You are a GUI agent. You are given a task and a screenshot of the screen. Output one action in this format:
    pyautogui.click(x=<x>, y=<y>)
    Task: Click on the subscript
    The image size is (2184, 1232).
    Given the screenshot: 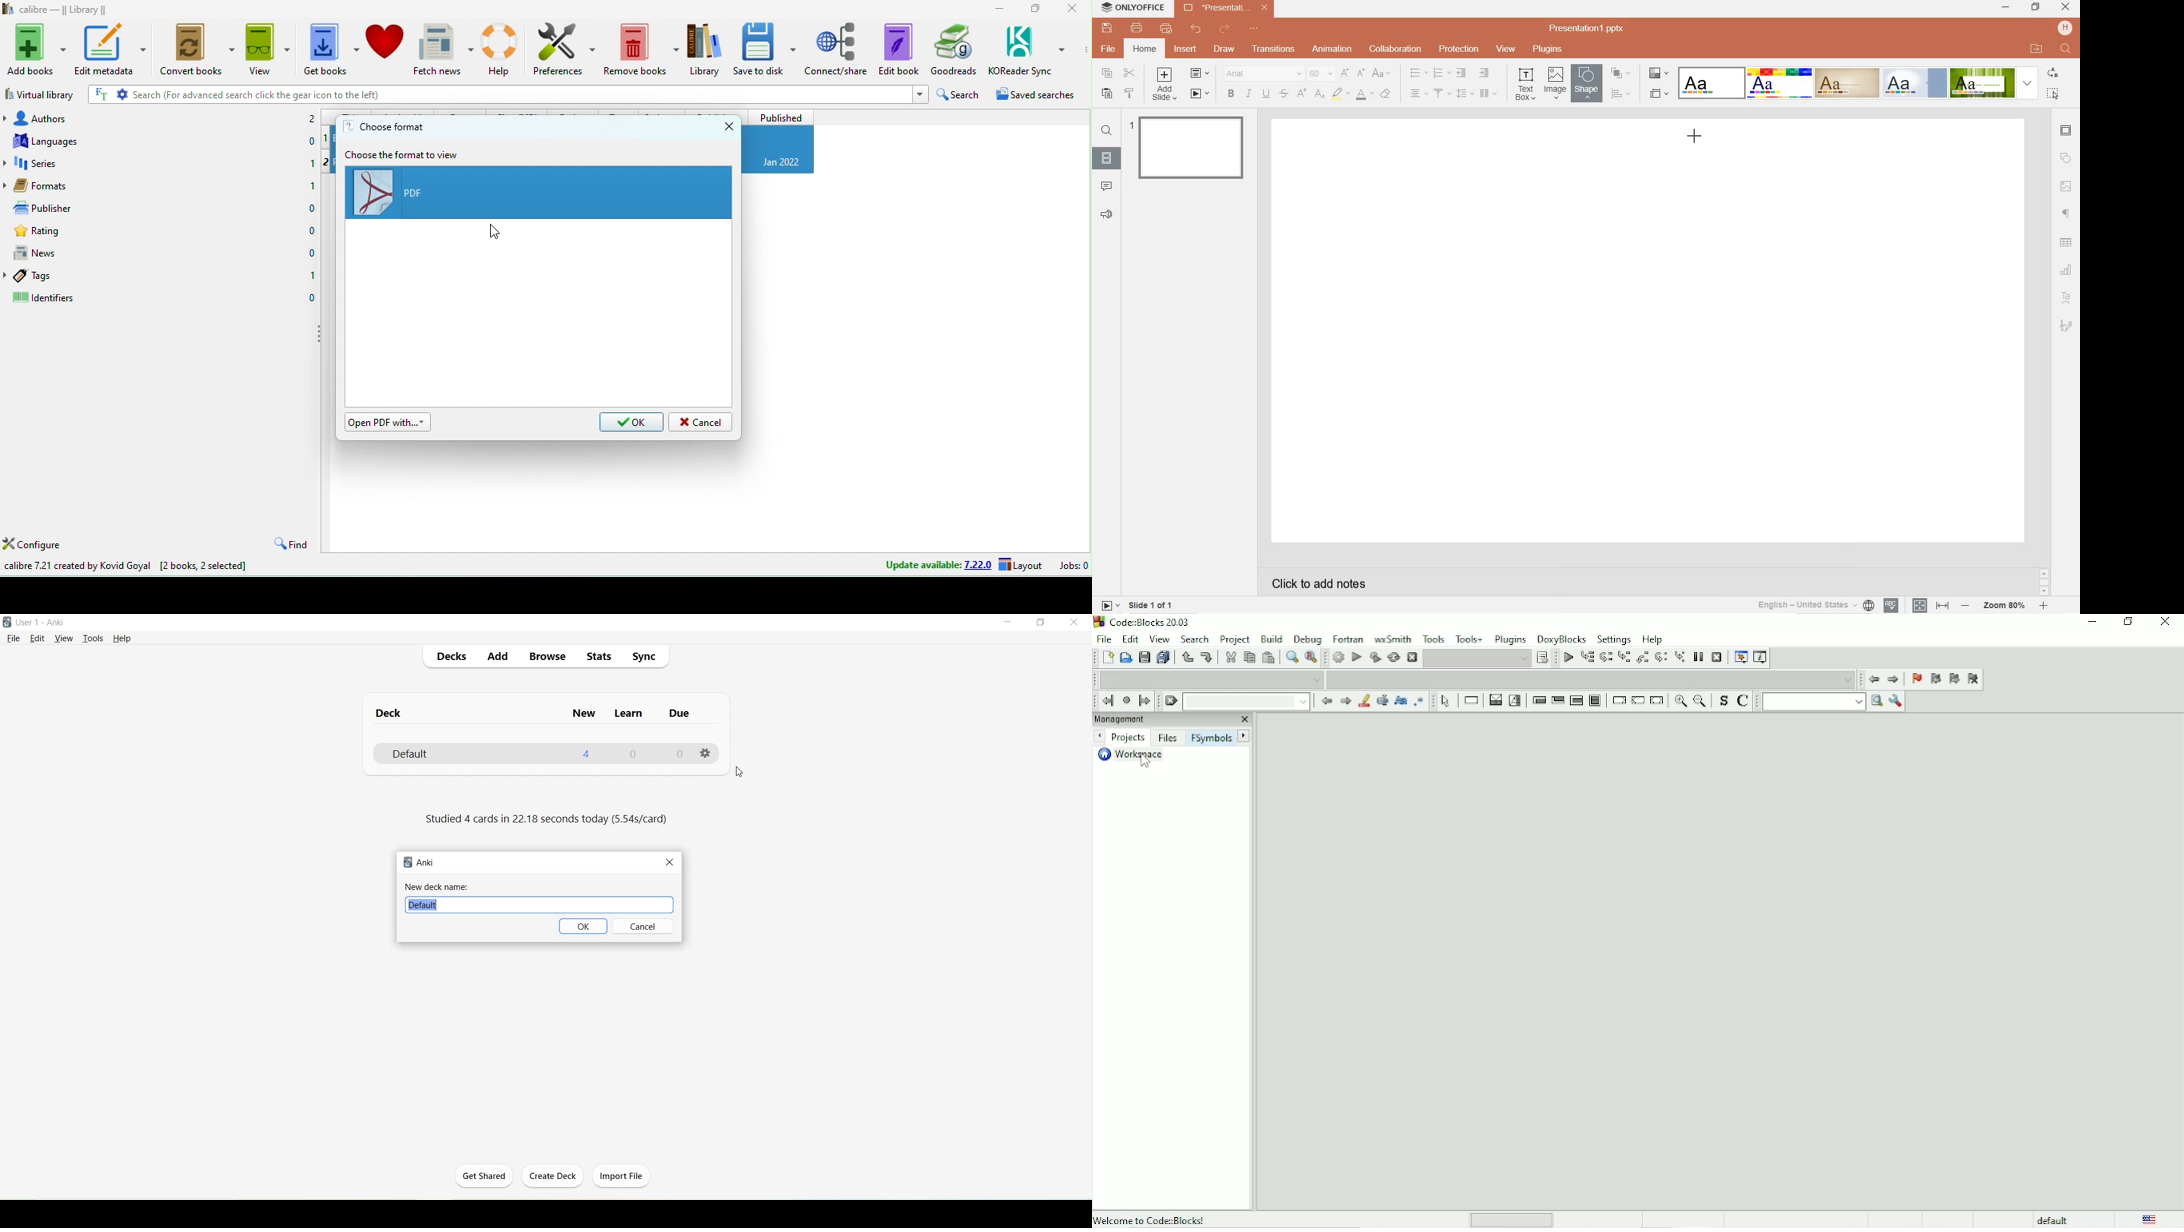 What is the action you would take?
    pyautogui.click(x=1320, y=94)
    